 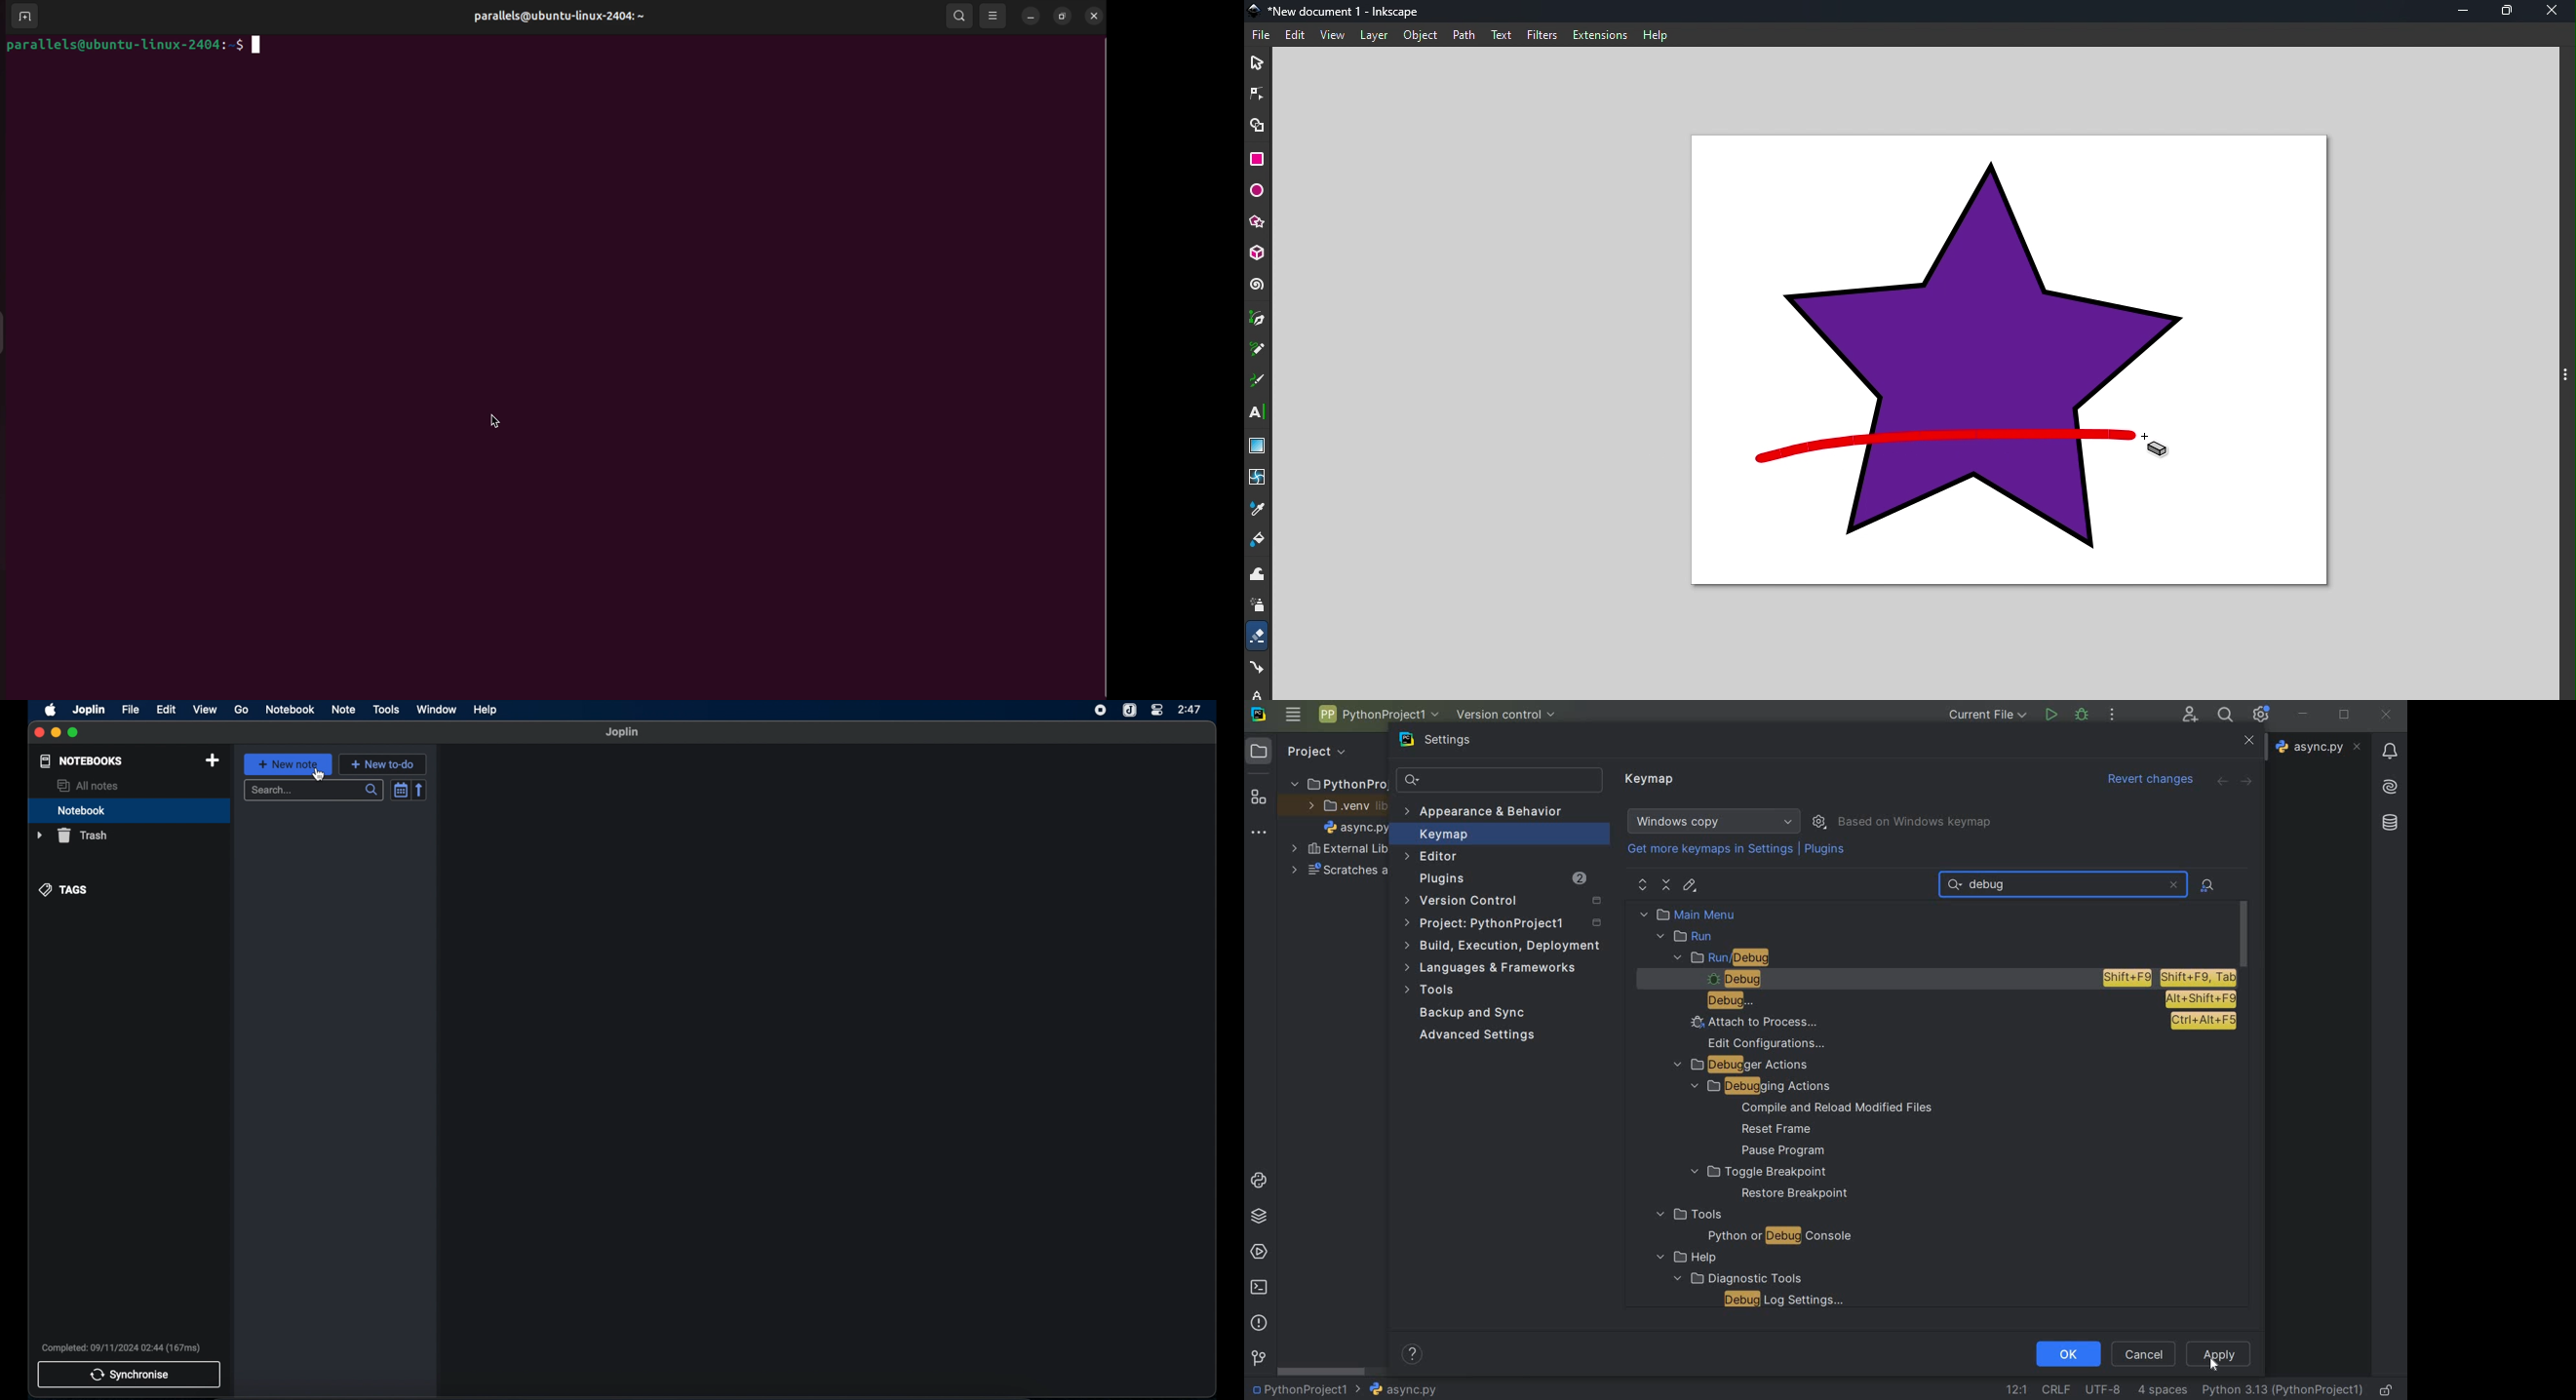 What do you see at coordinates (1257, 833) in the screenshot?
I see `more tool windows` at bounding box center [1257, 833].